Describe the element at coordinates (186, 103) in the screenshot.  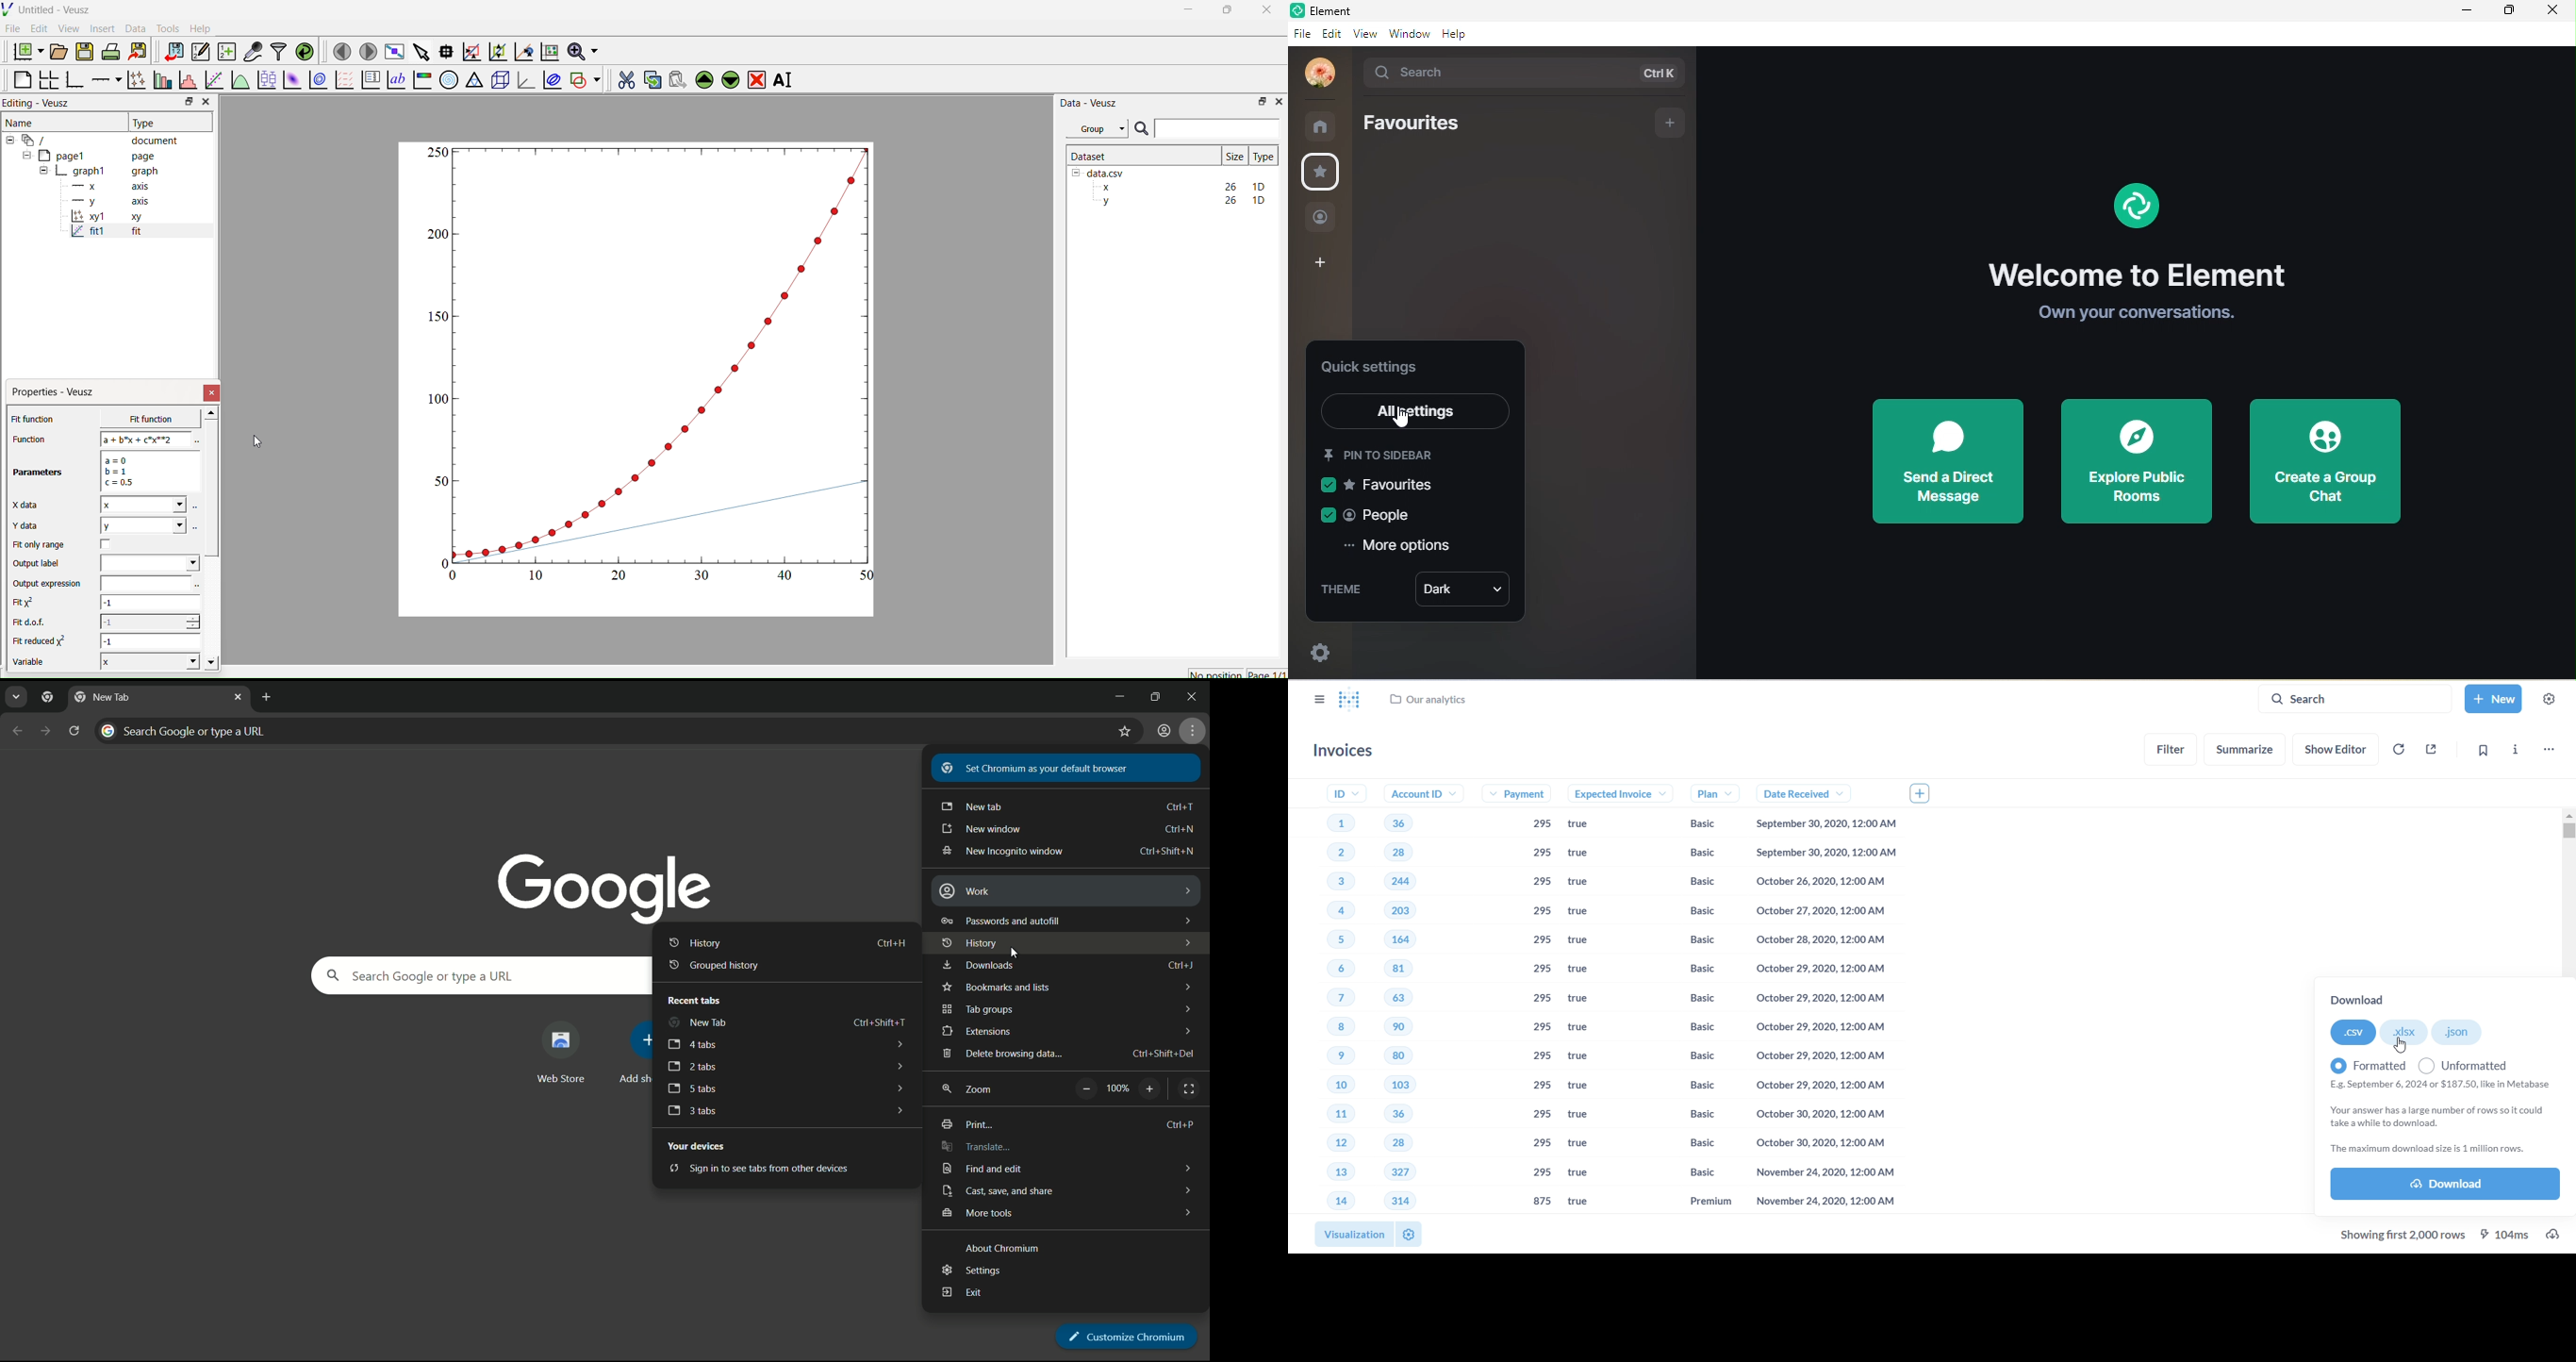
I see `Restore down` at that location.